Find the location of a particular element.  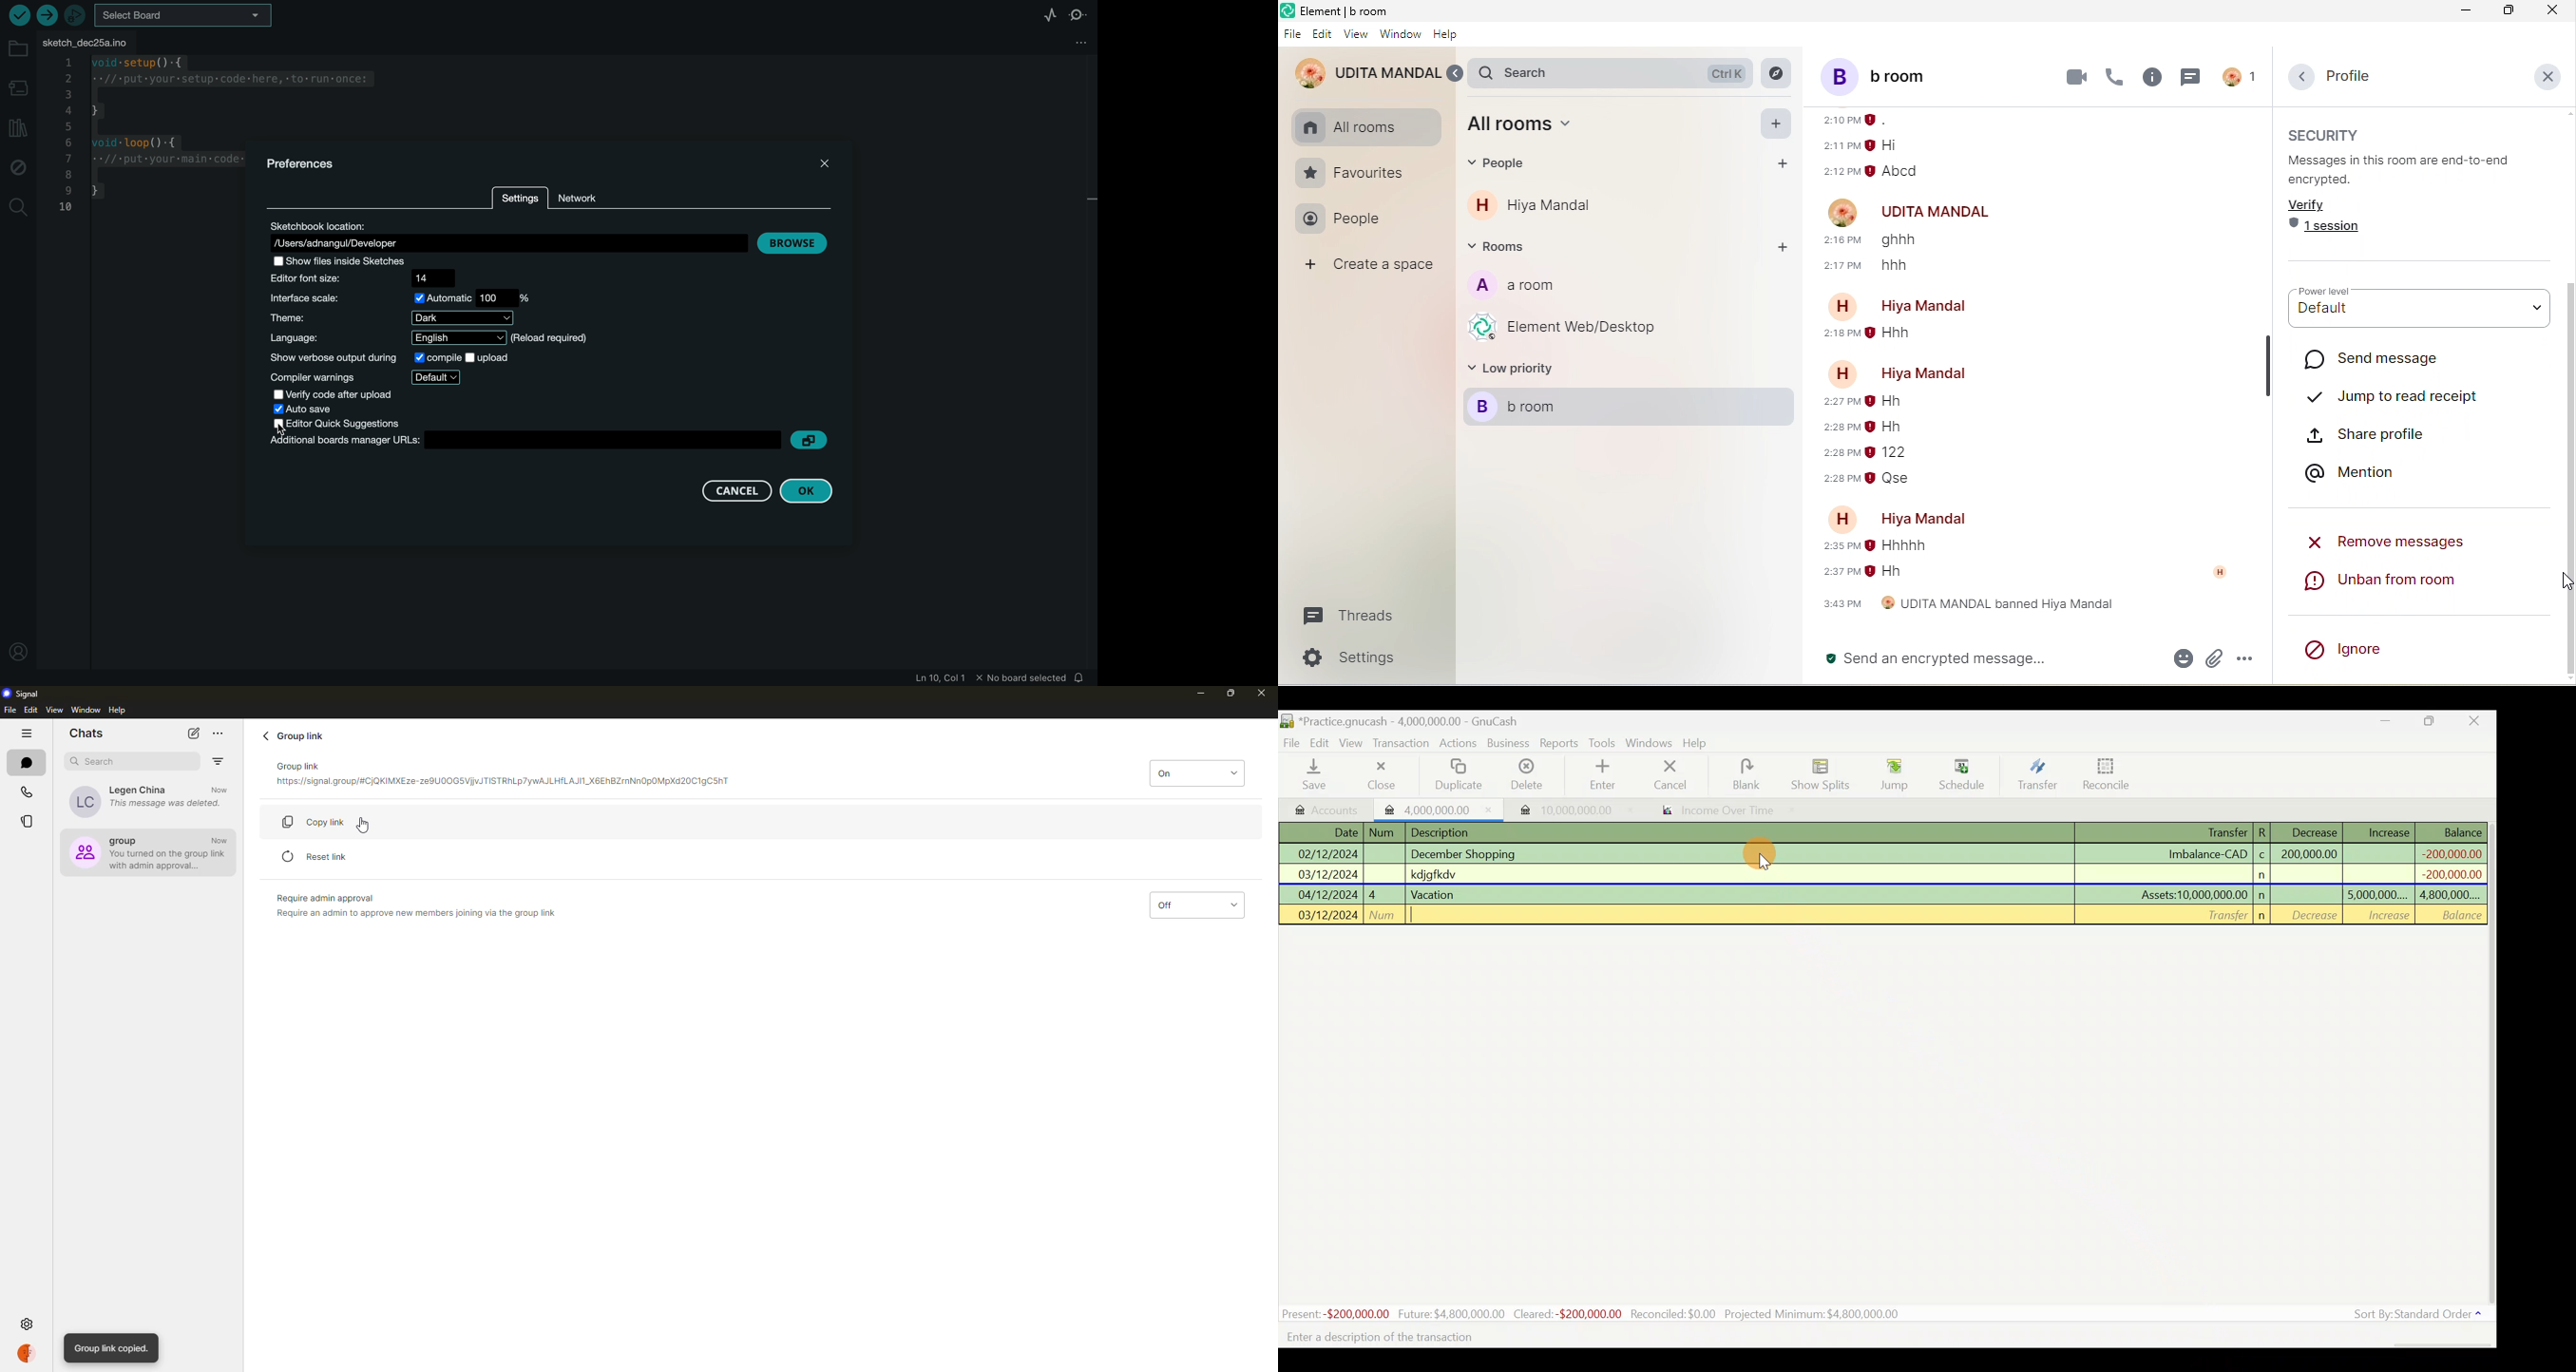

copy link is located at coordinates (324, 821).